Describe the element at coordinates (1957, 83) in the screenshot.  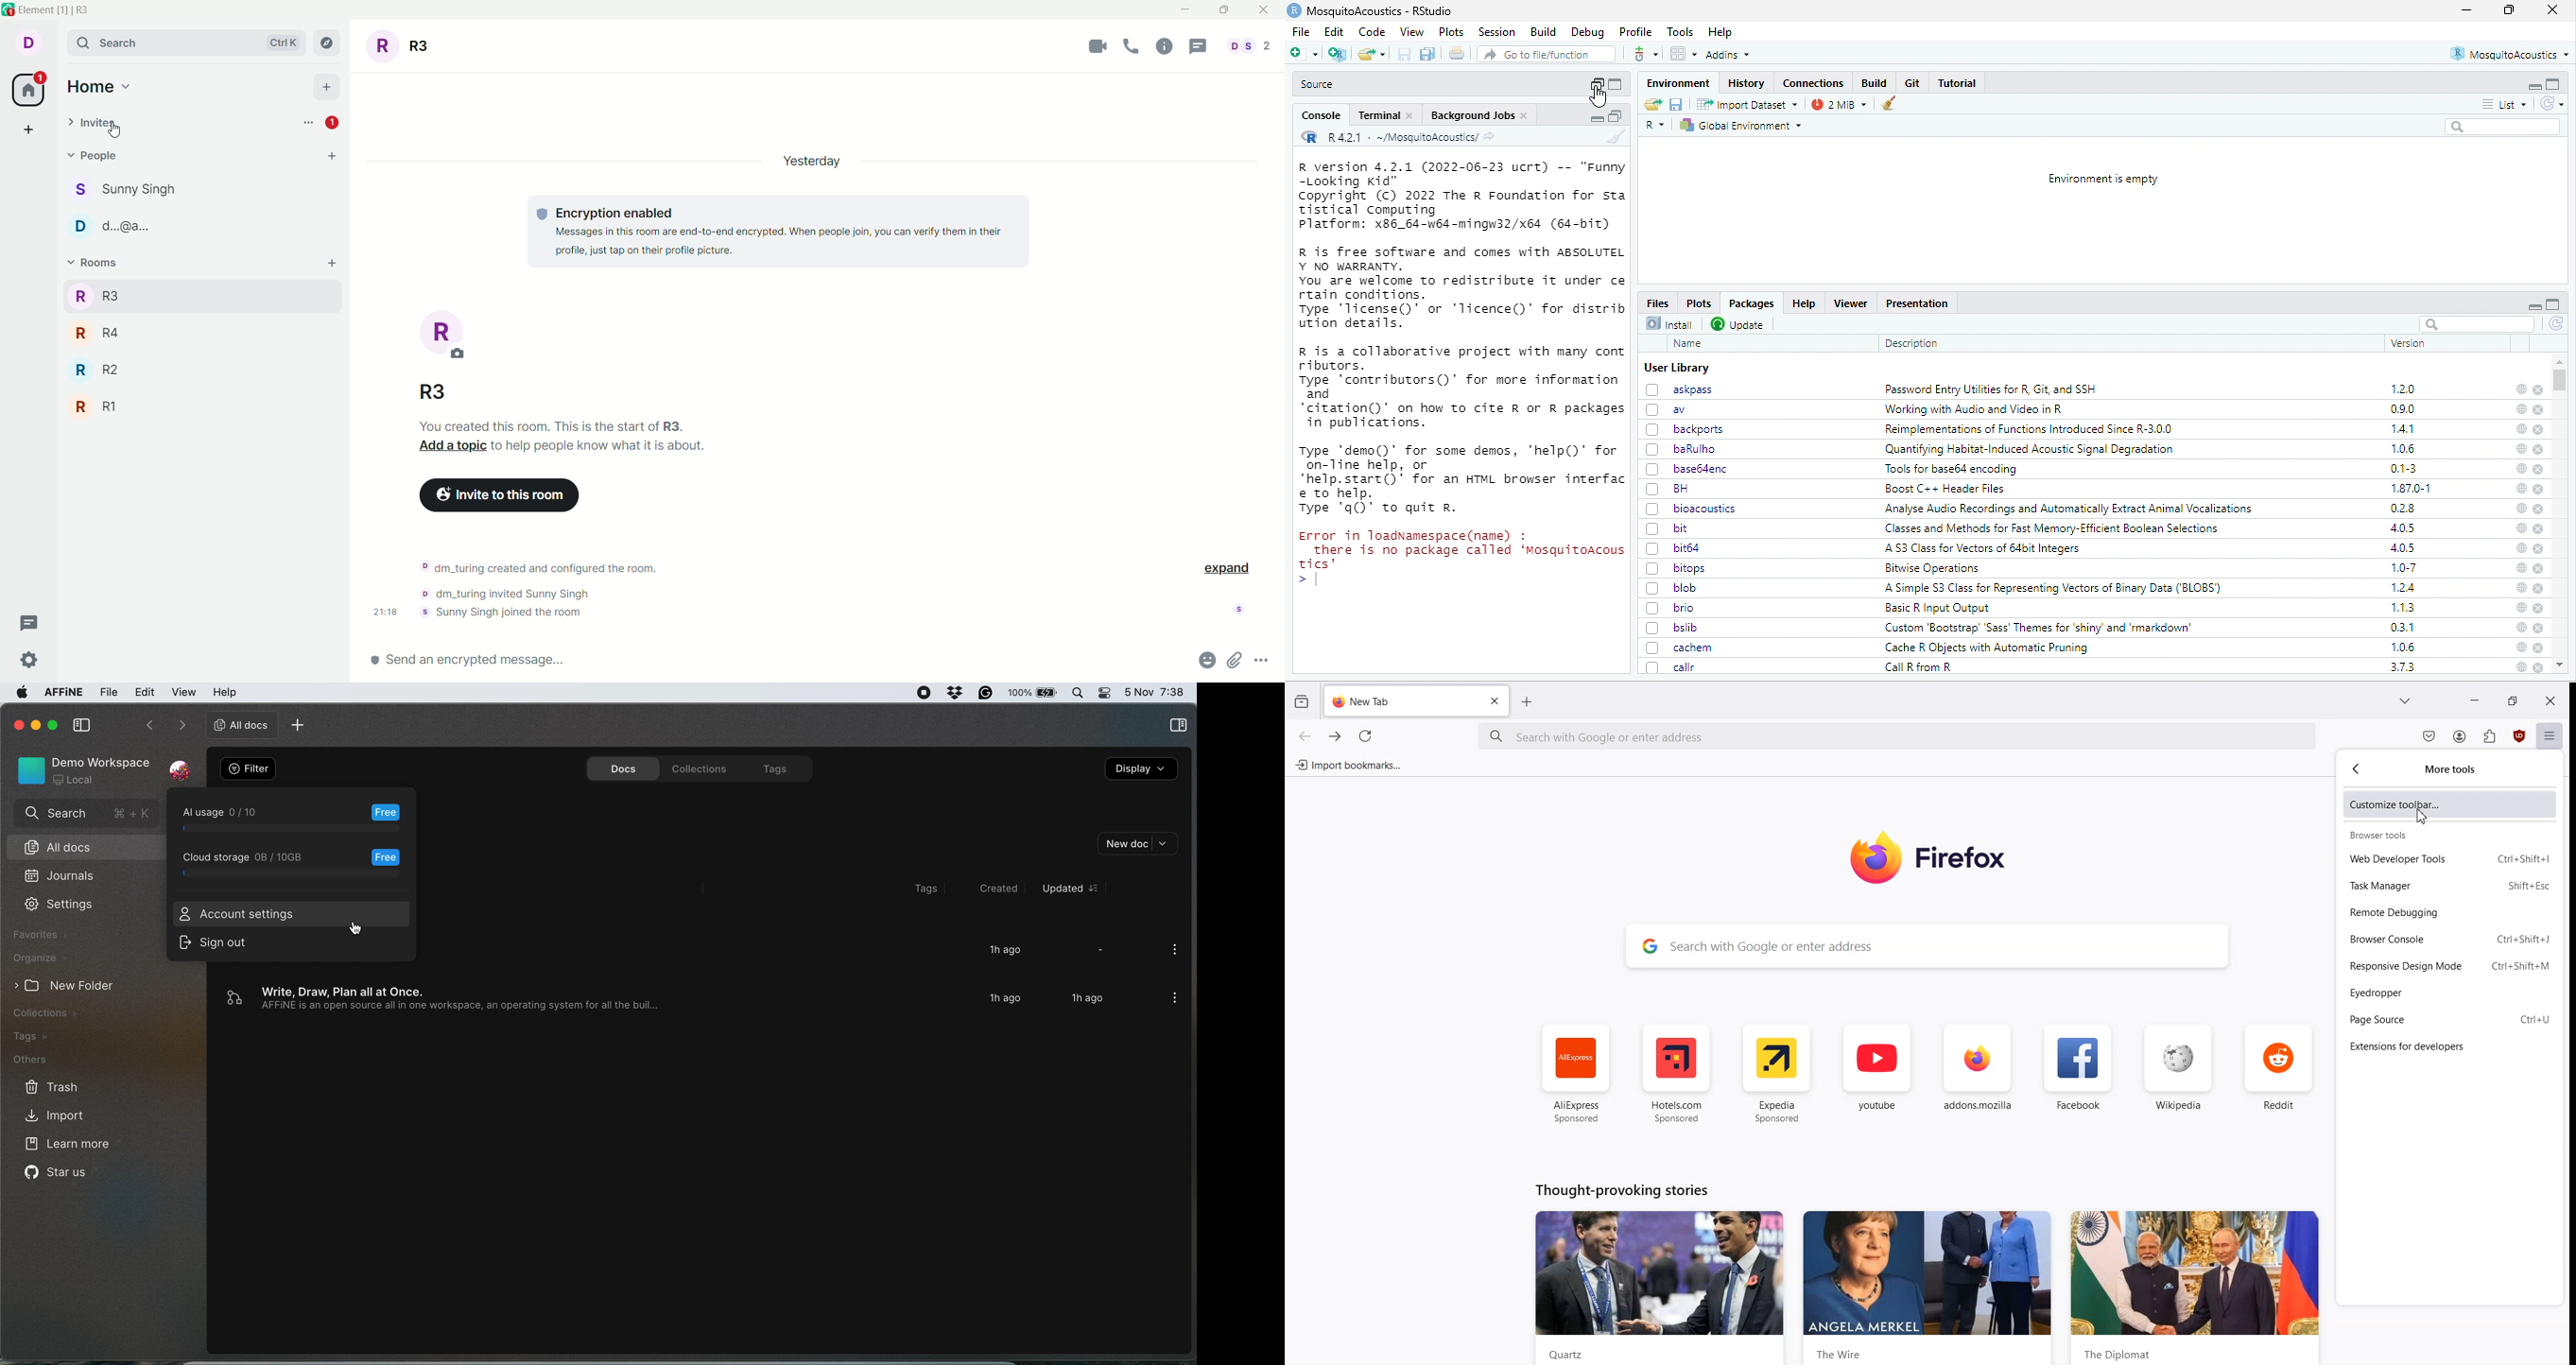
I see `Tutorial` at that location.